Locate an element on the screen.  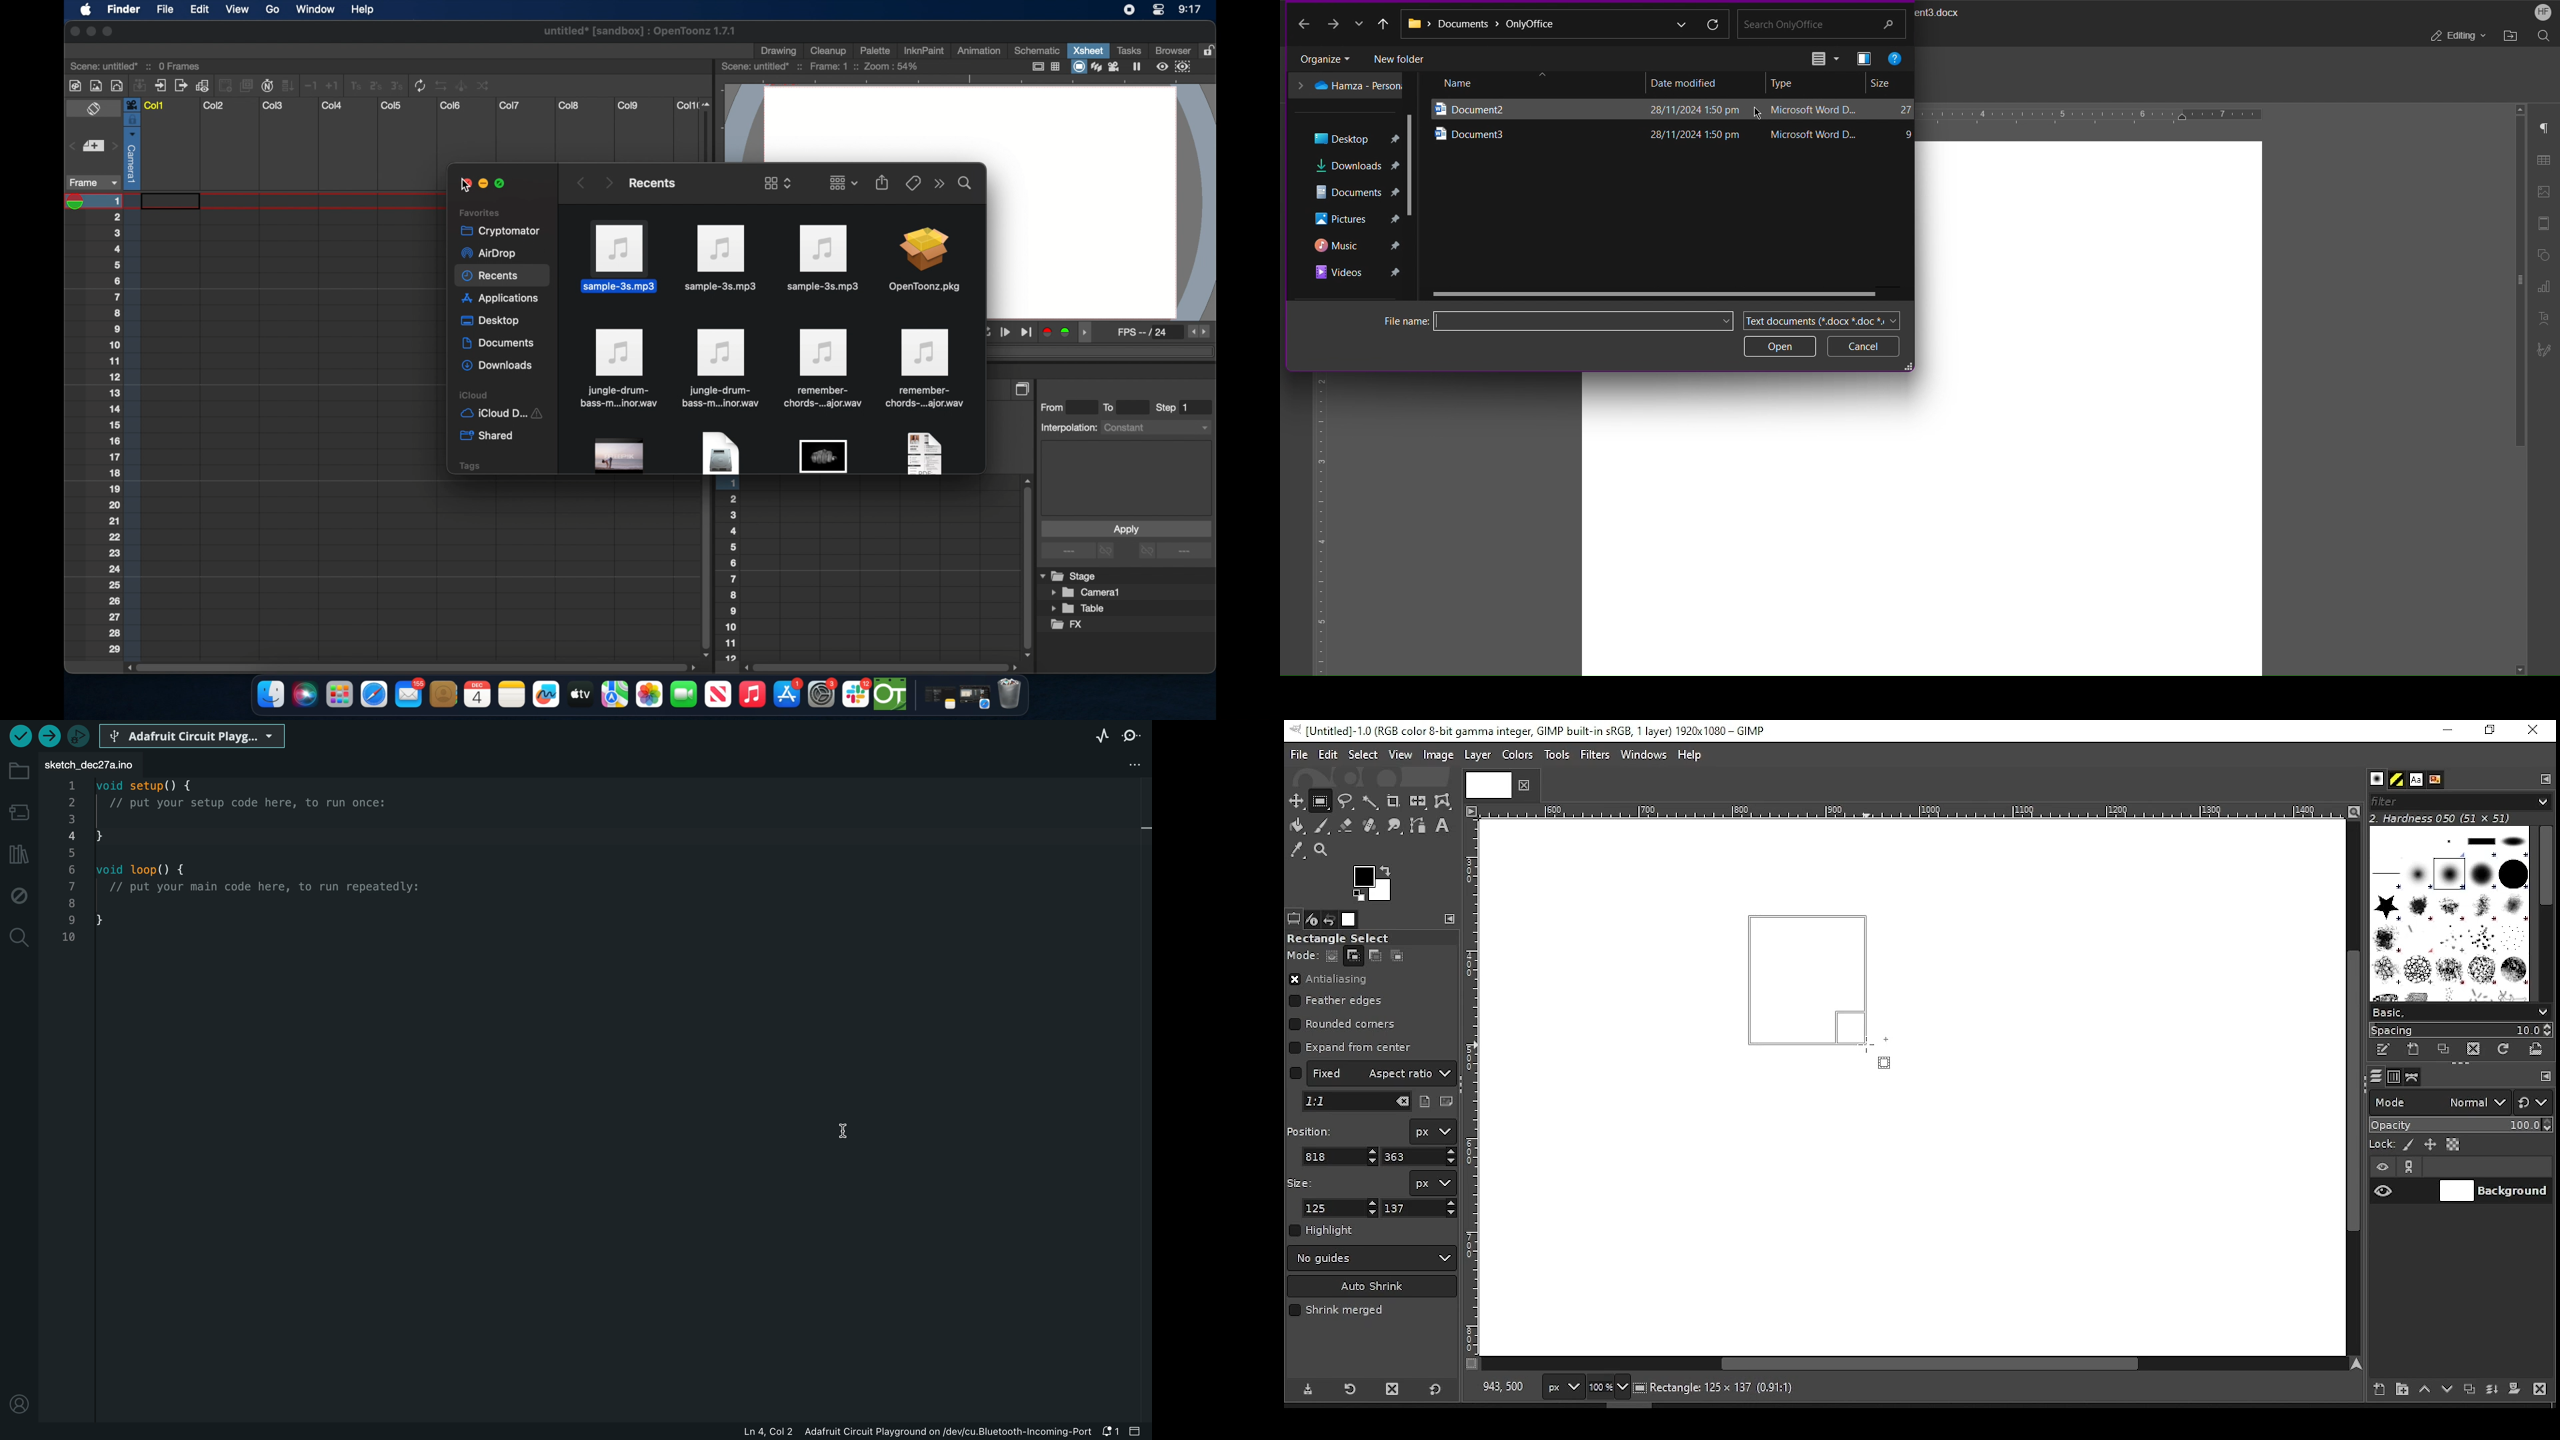
minimize is located at coordinates (2446, 731).